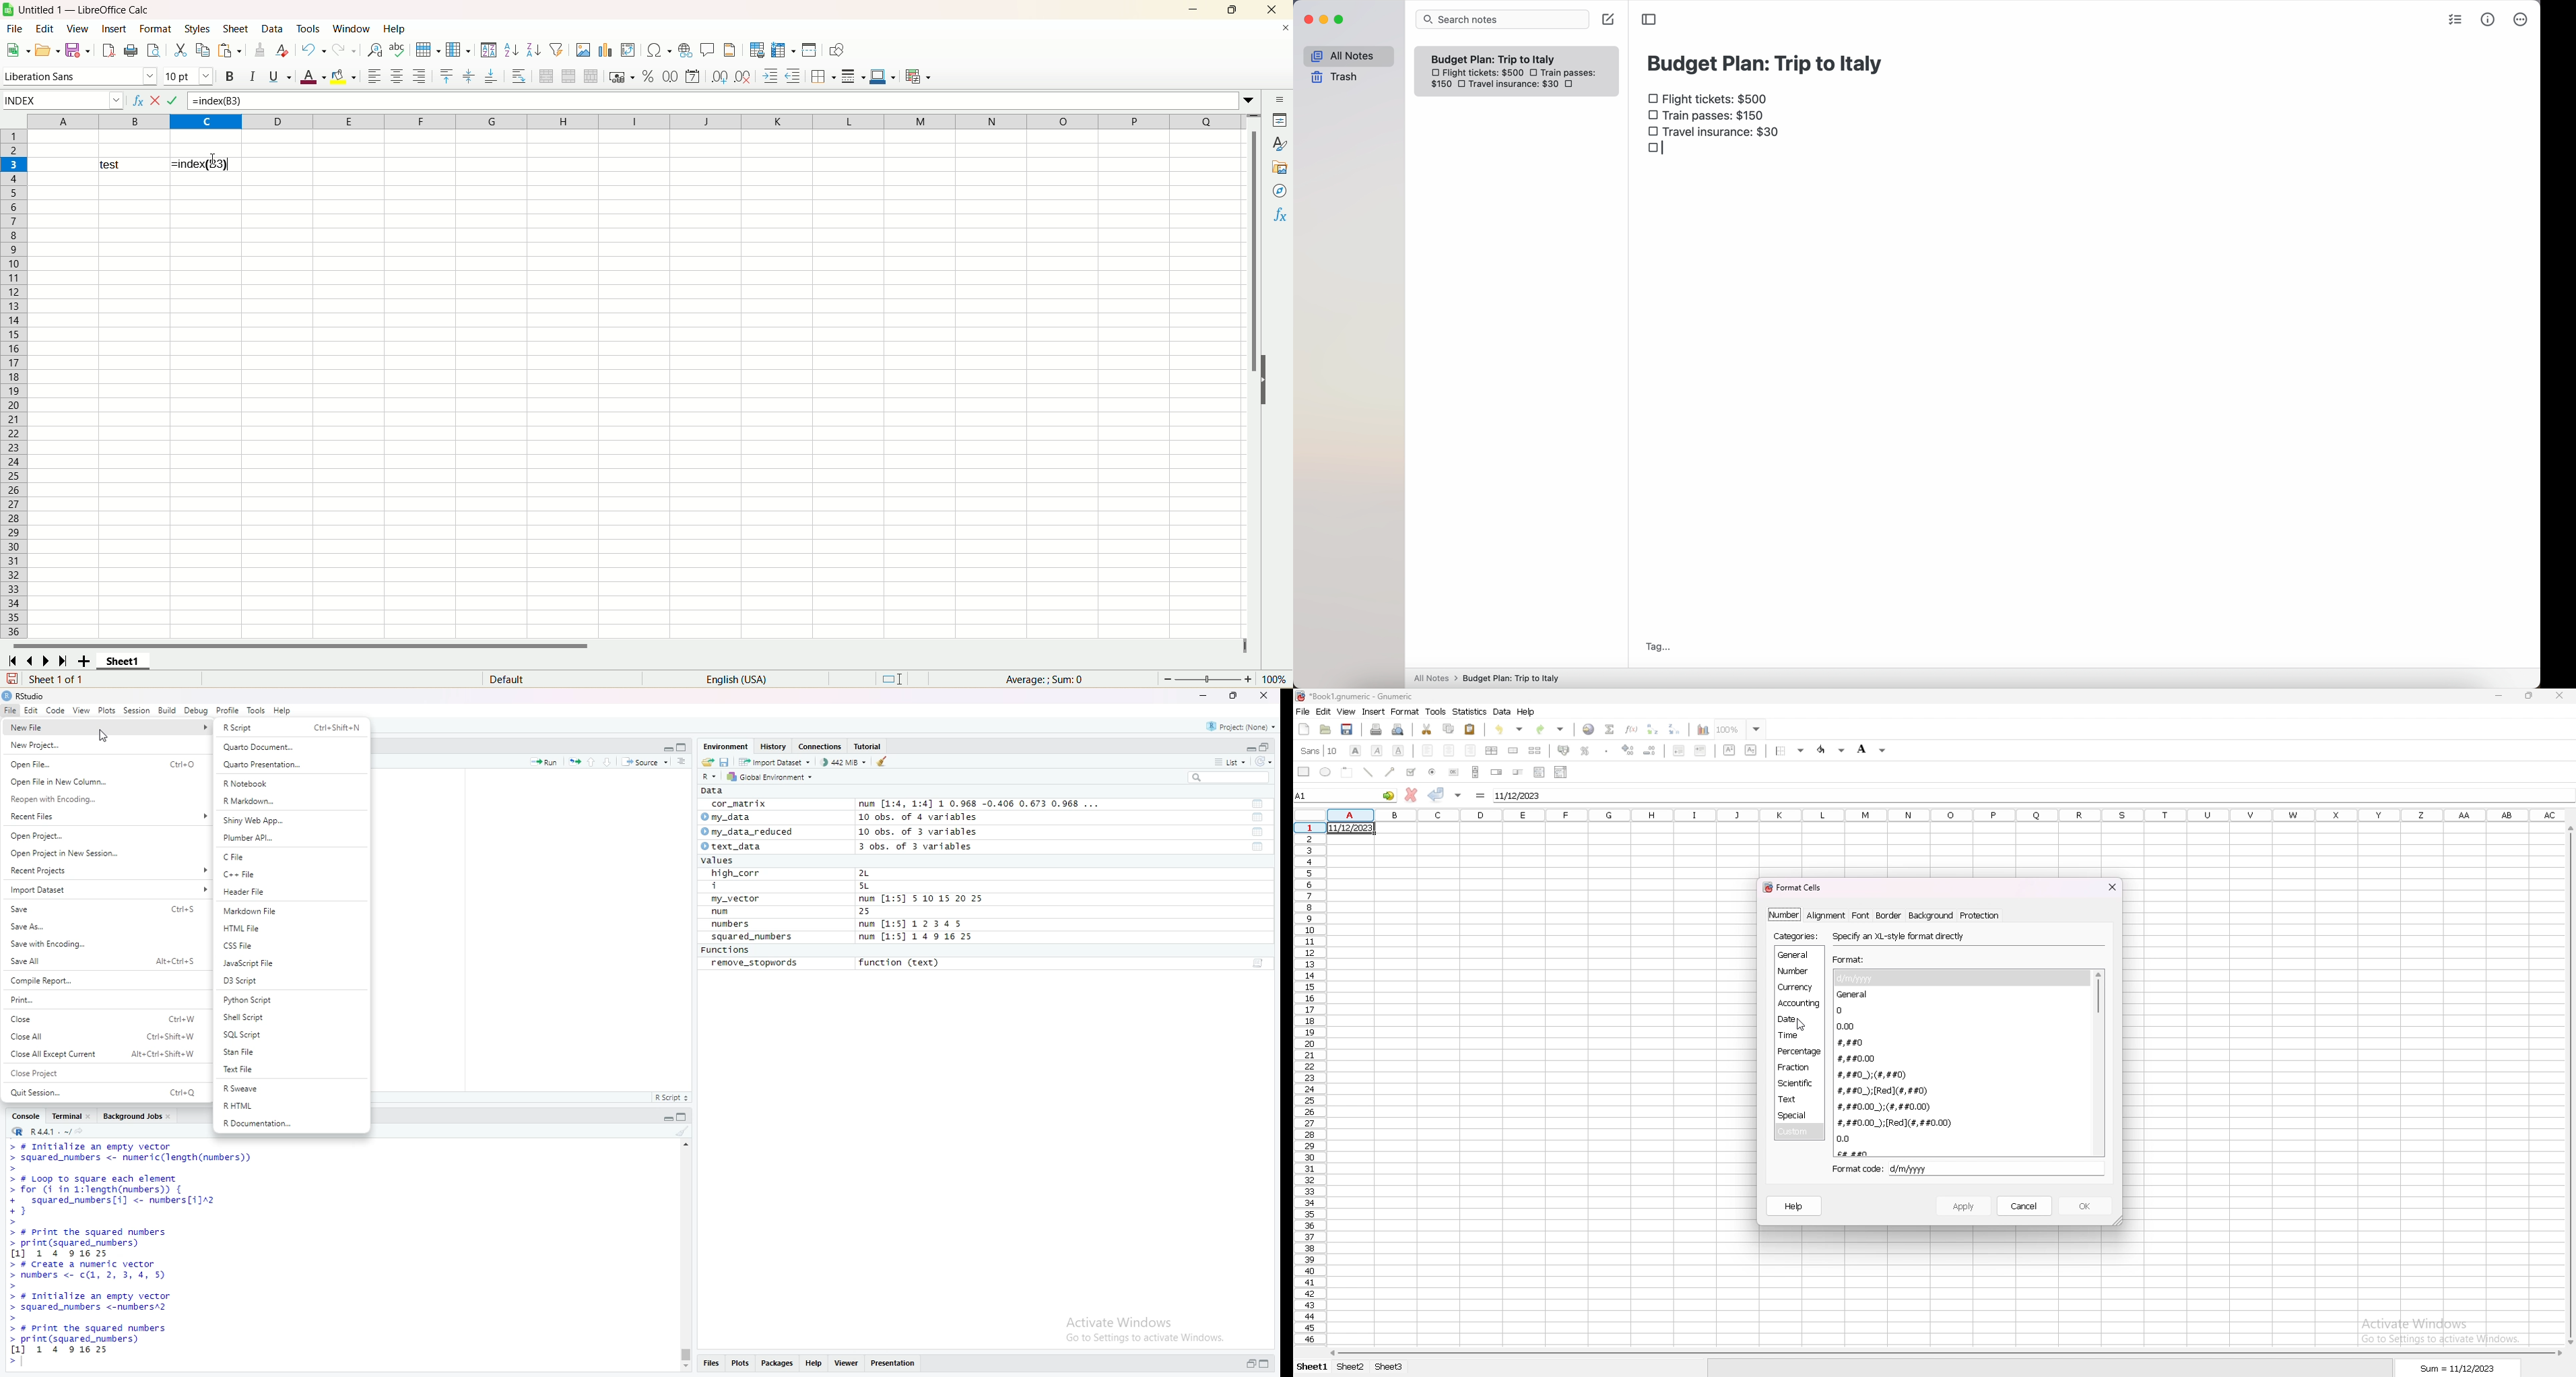  Describe the element at coordinates (1325, 729) in the screenshot. I see `open` at that location.